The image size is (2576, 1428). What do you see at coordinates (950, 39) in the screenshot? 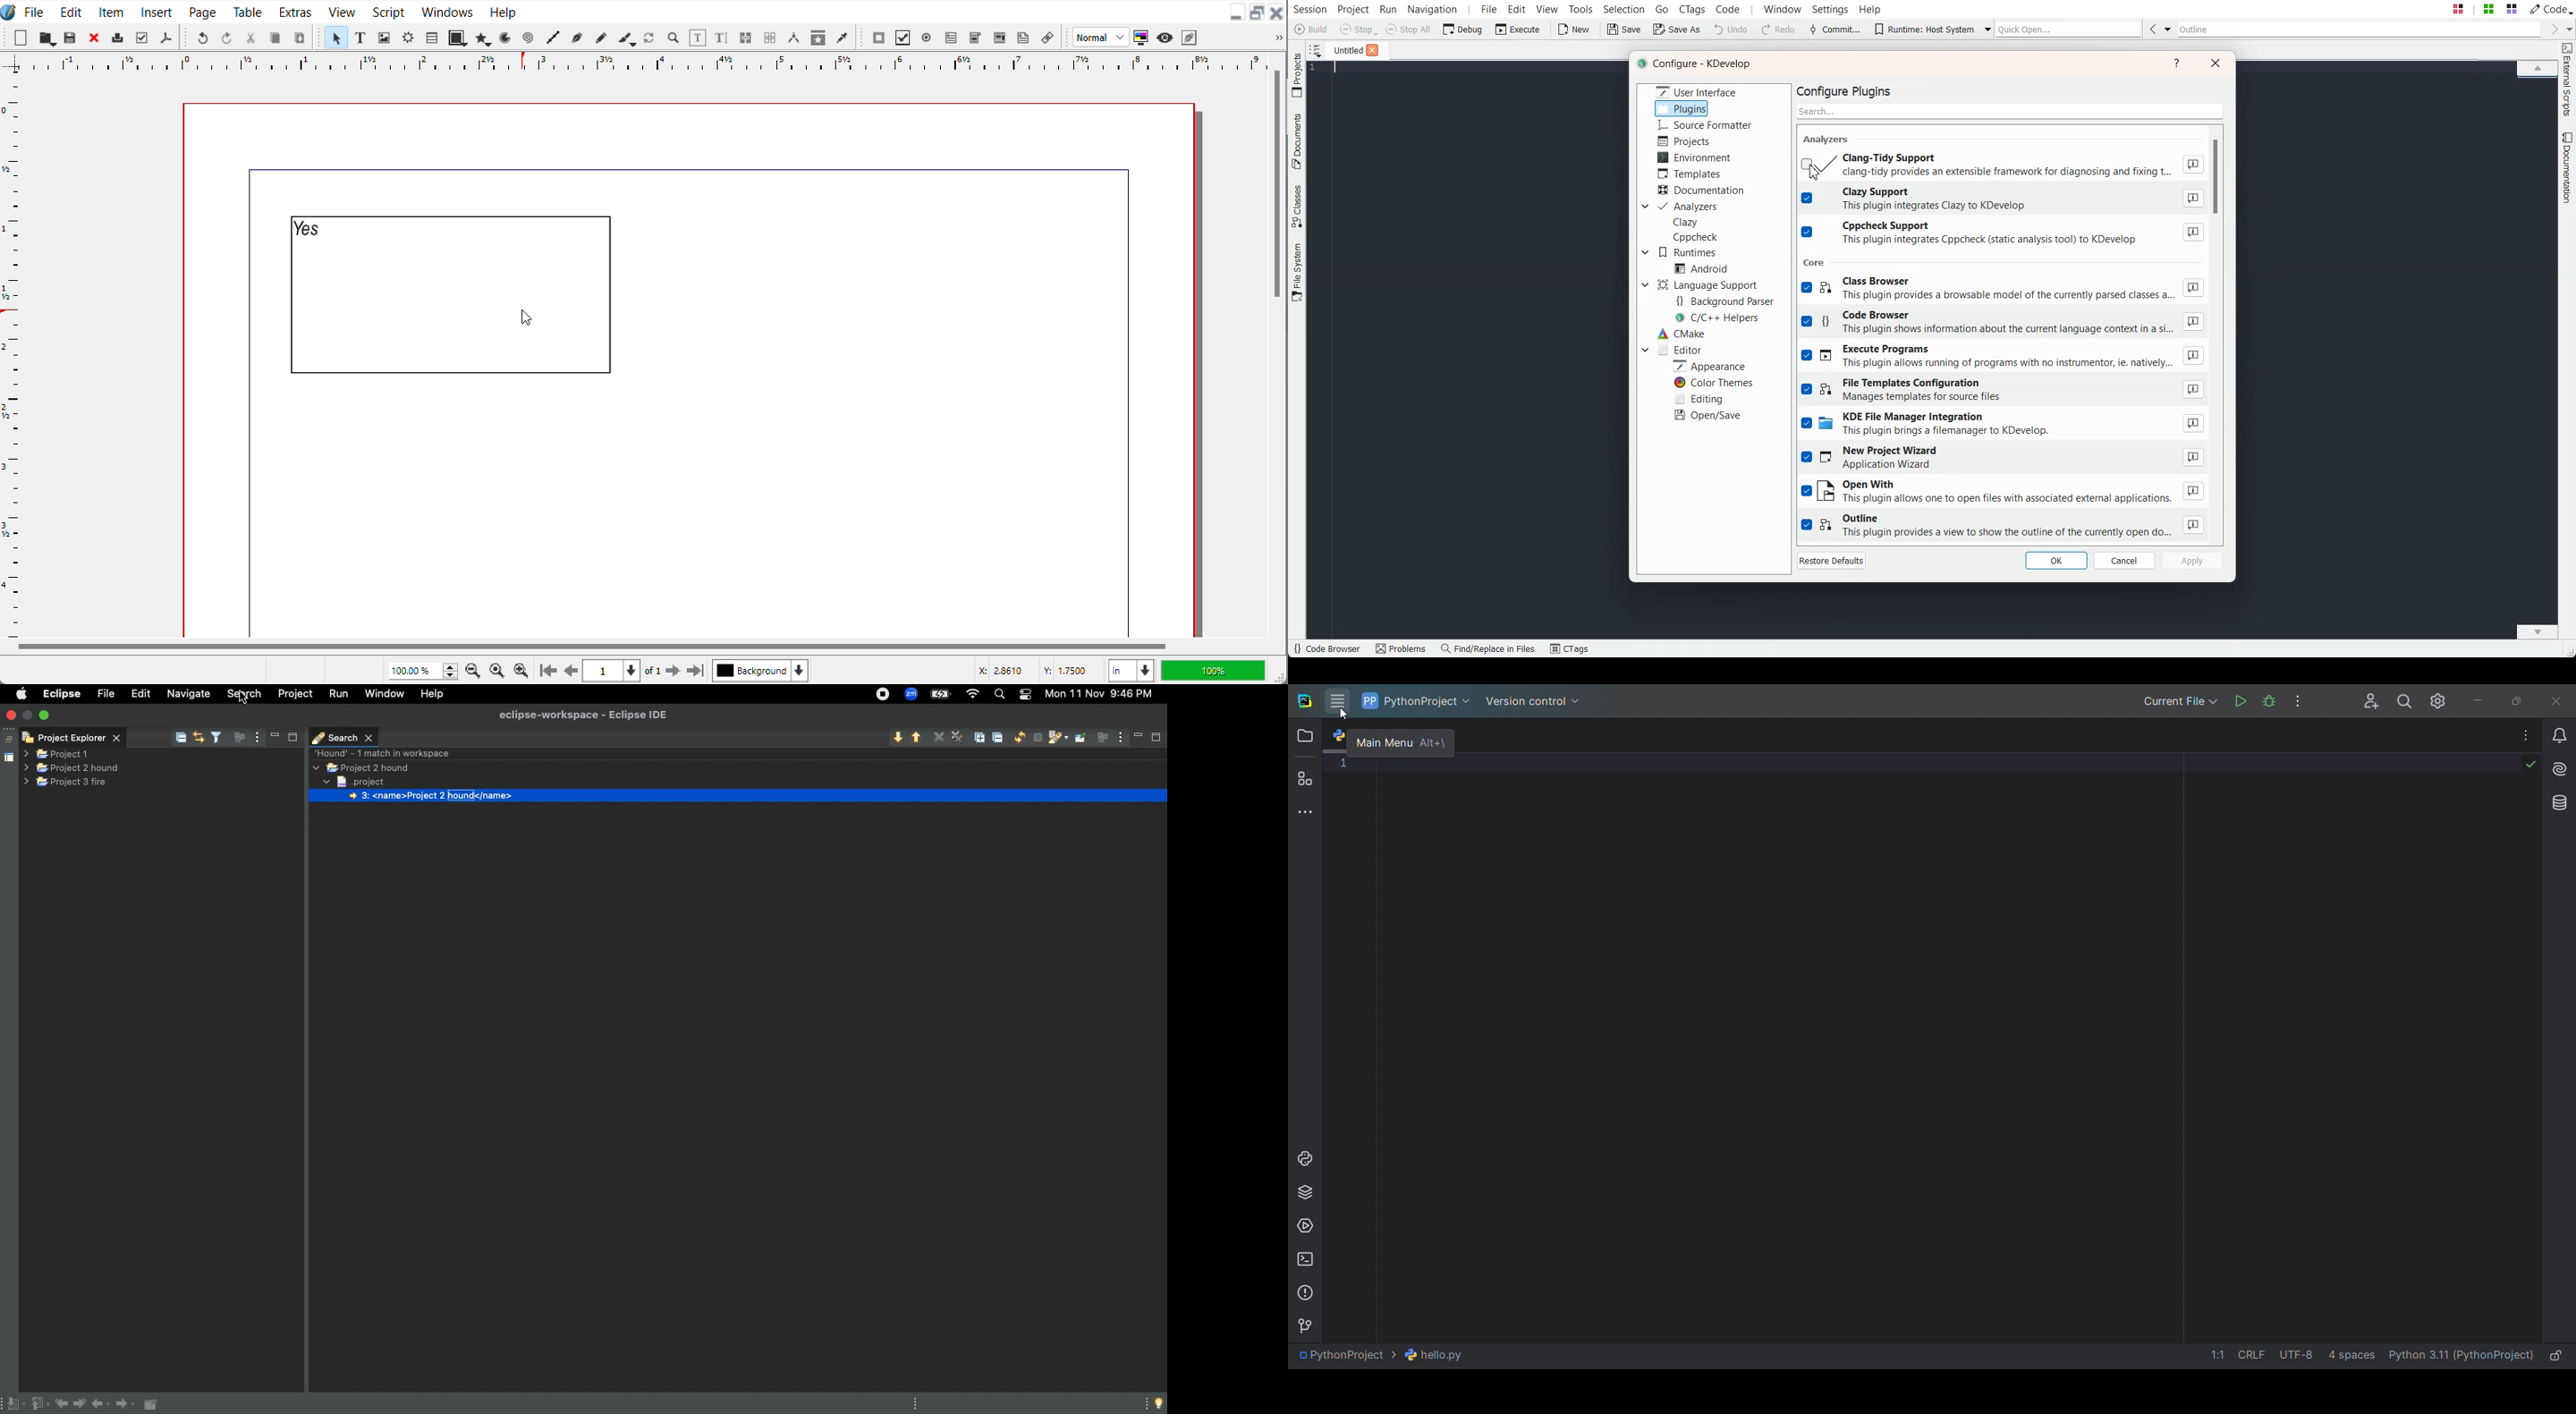
I see `PDF text field` at bounding box center [950, 39].